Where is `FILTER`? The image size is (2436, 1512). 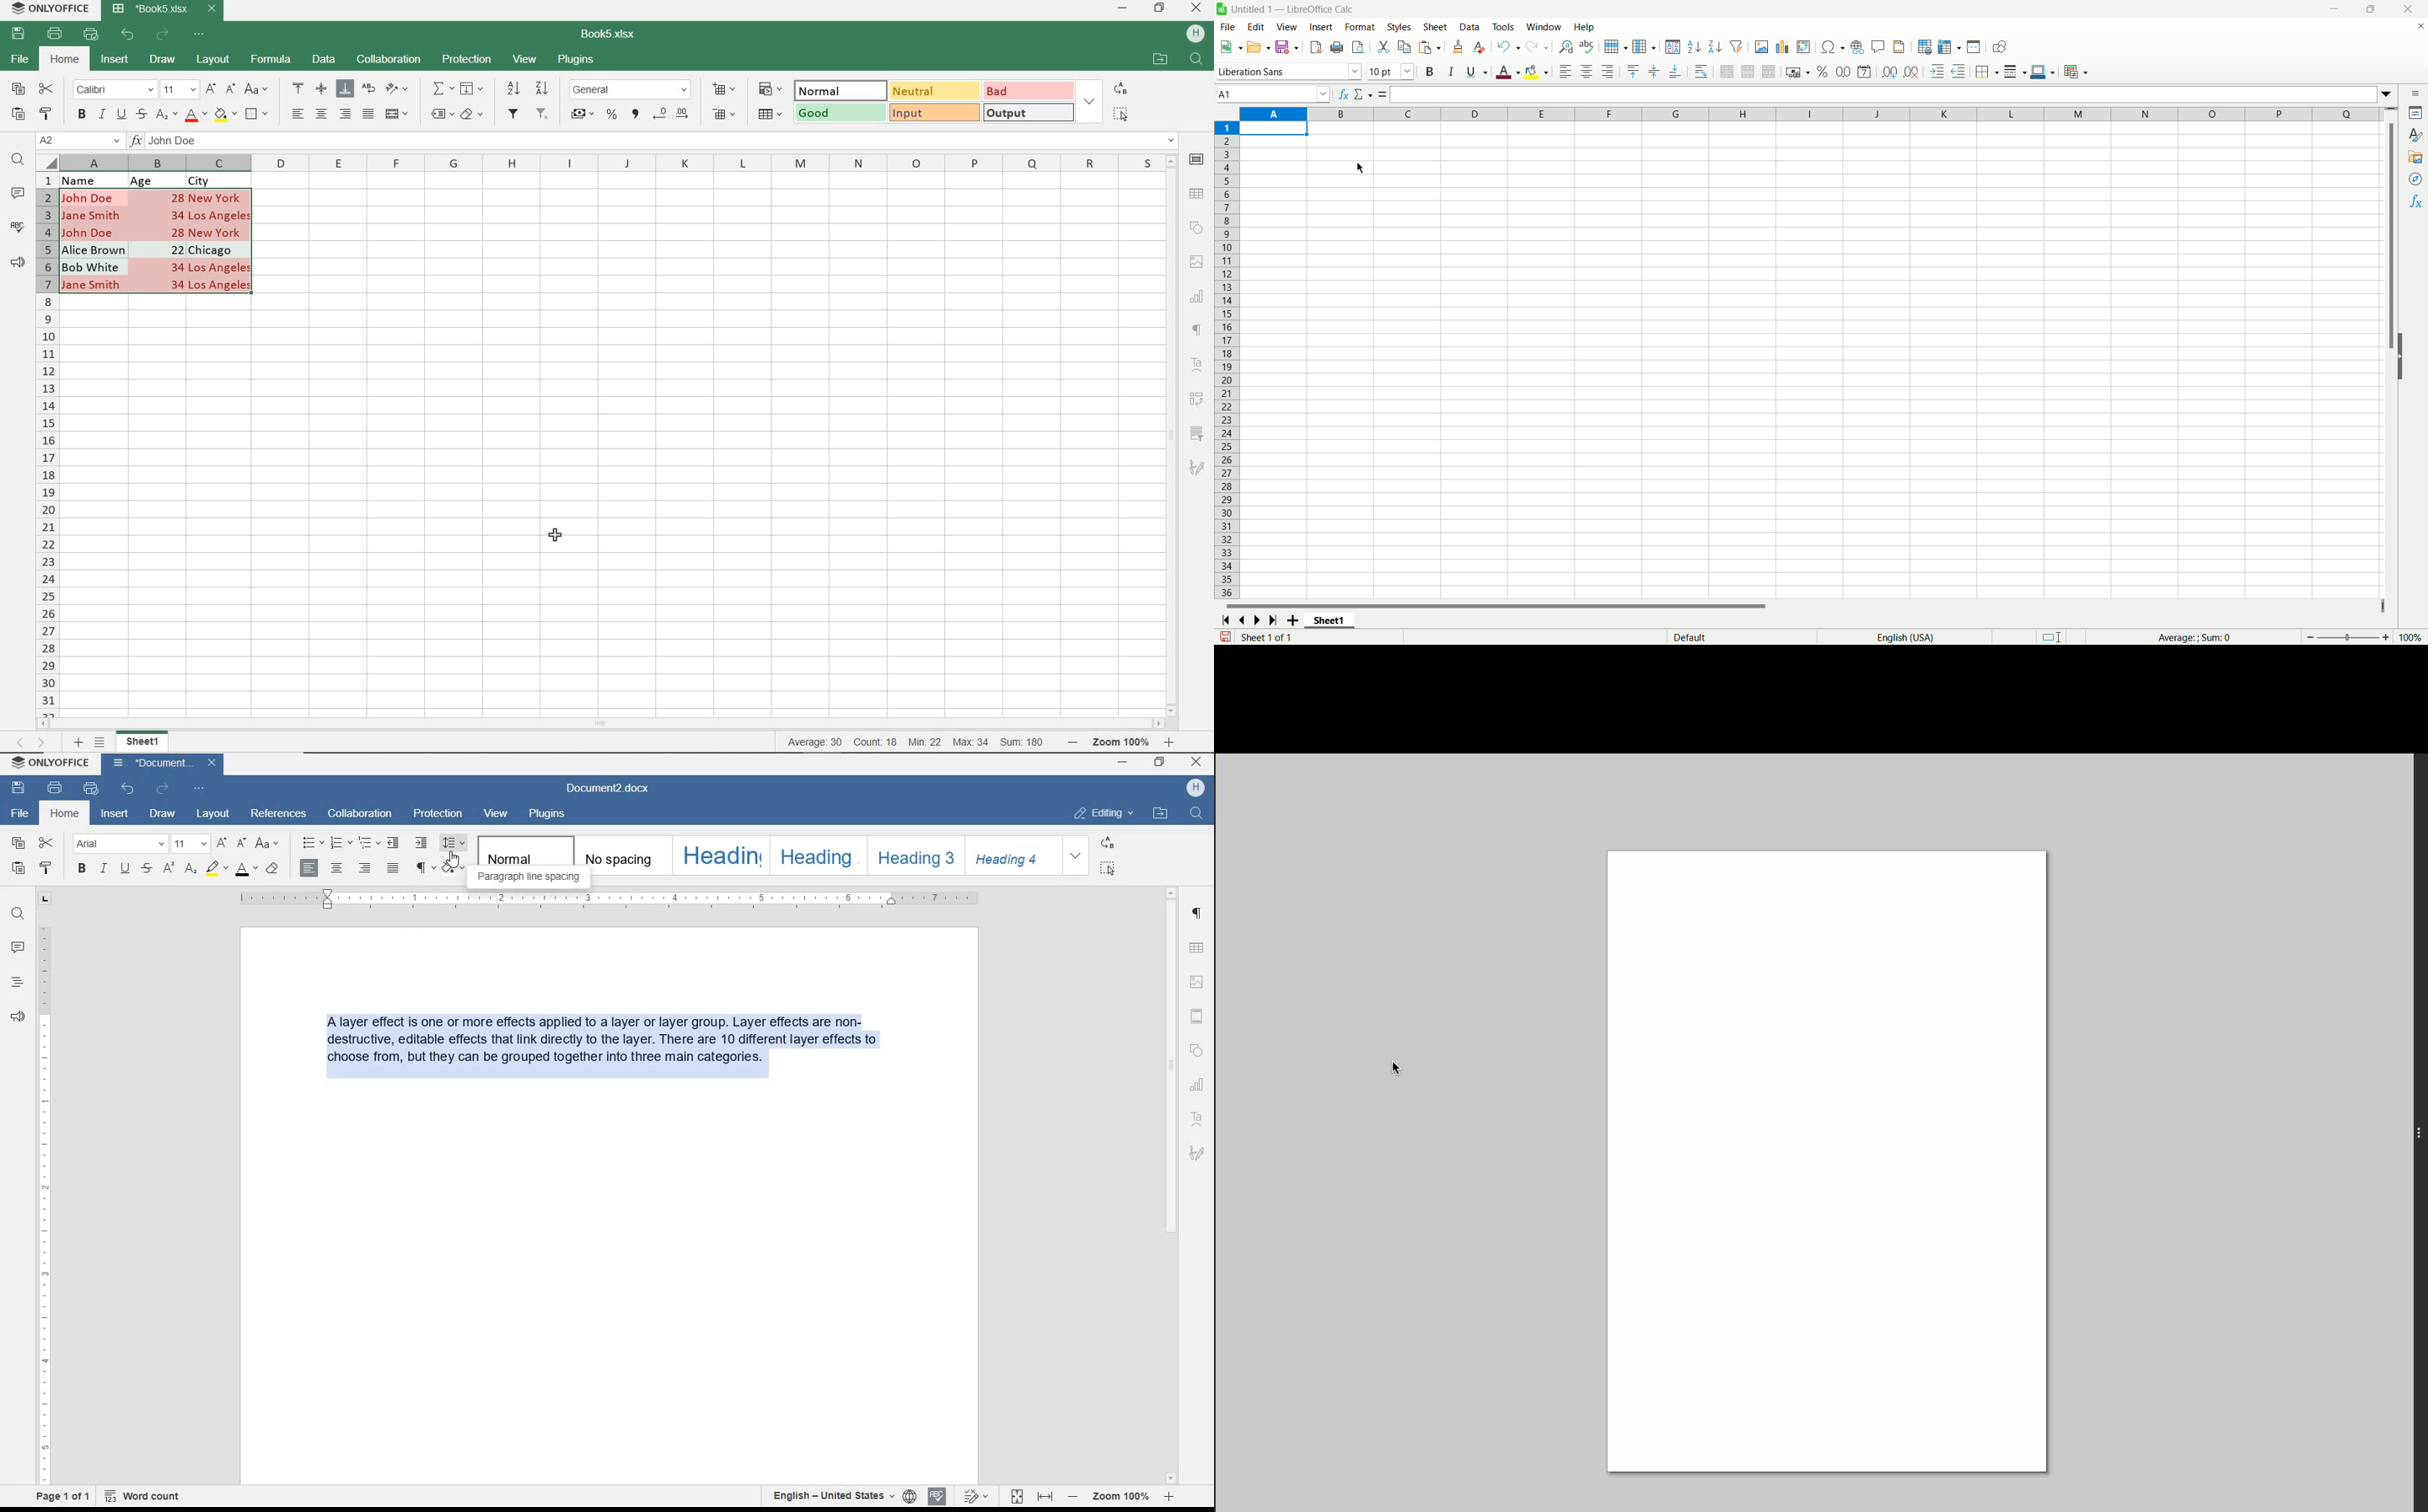 FILTER is located at coordinates (515, 114).